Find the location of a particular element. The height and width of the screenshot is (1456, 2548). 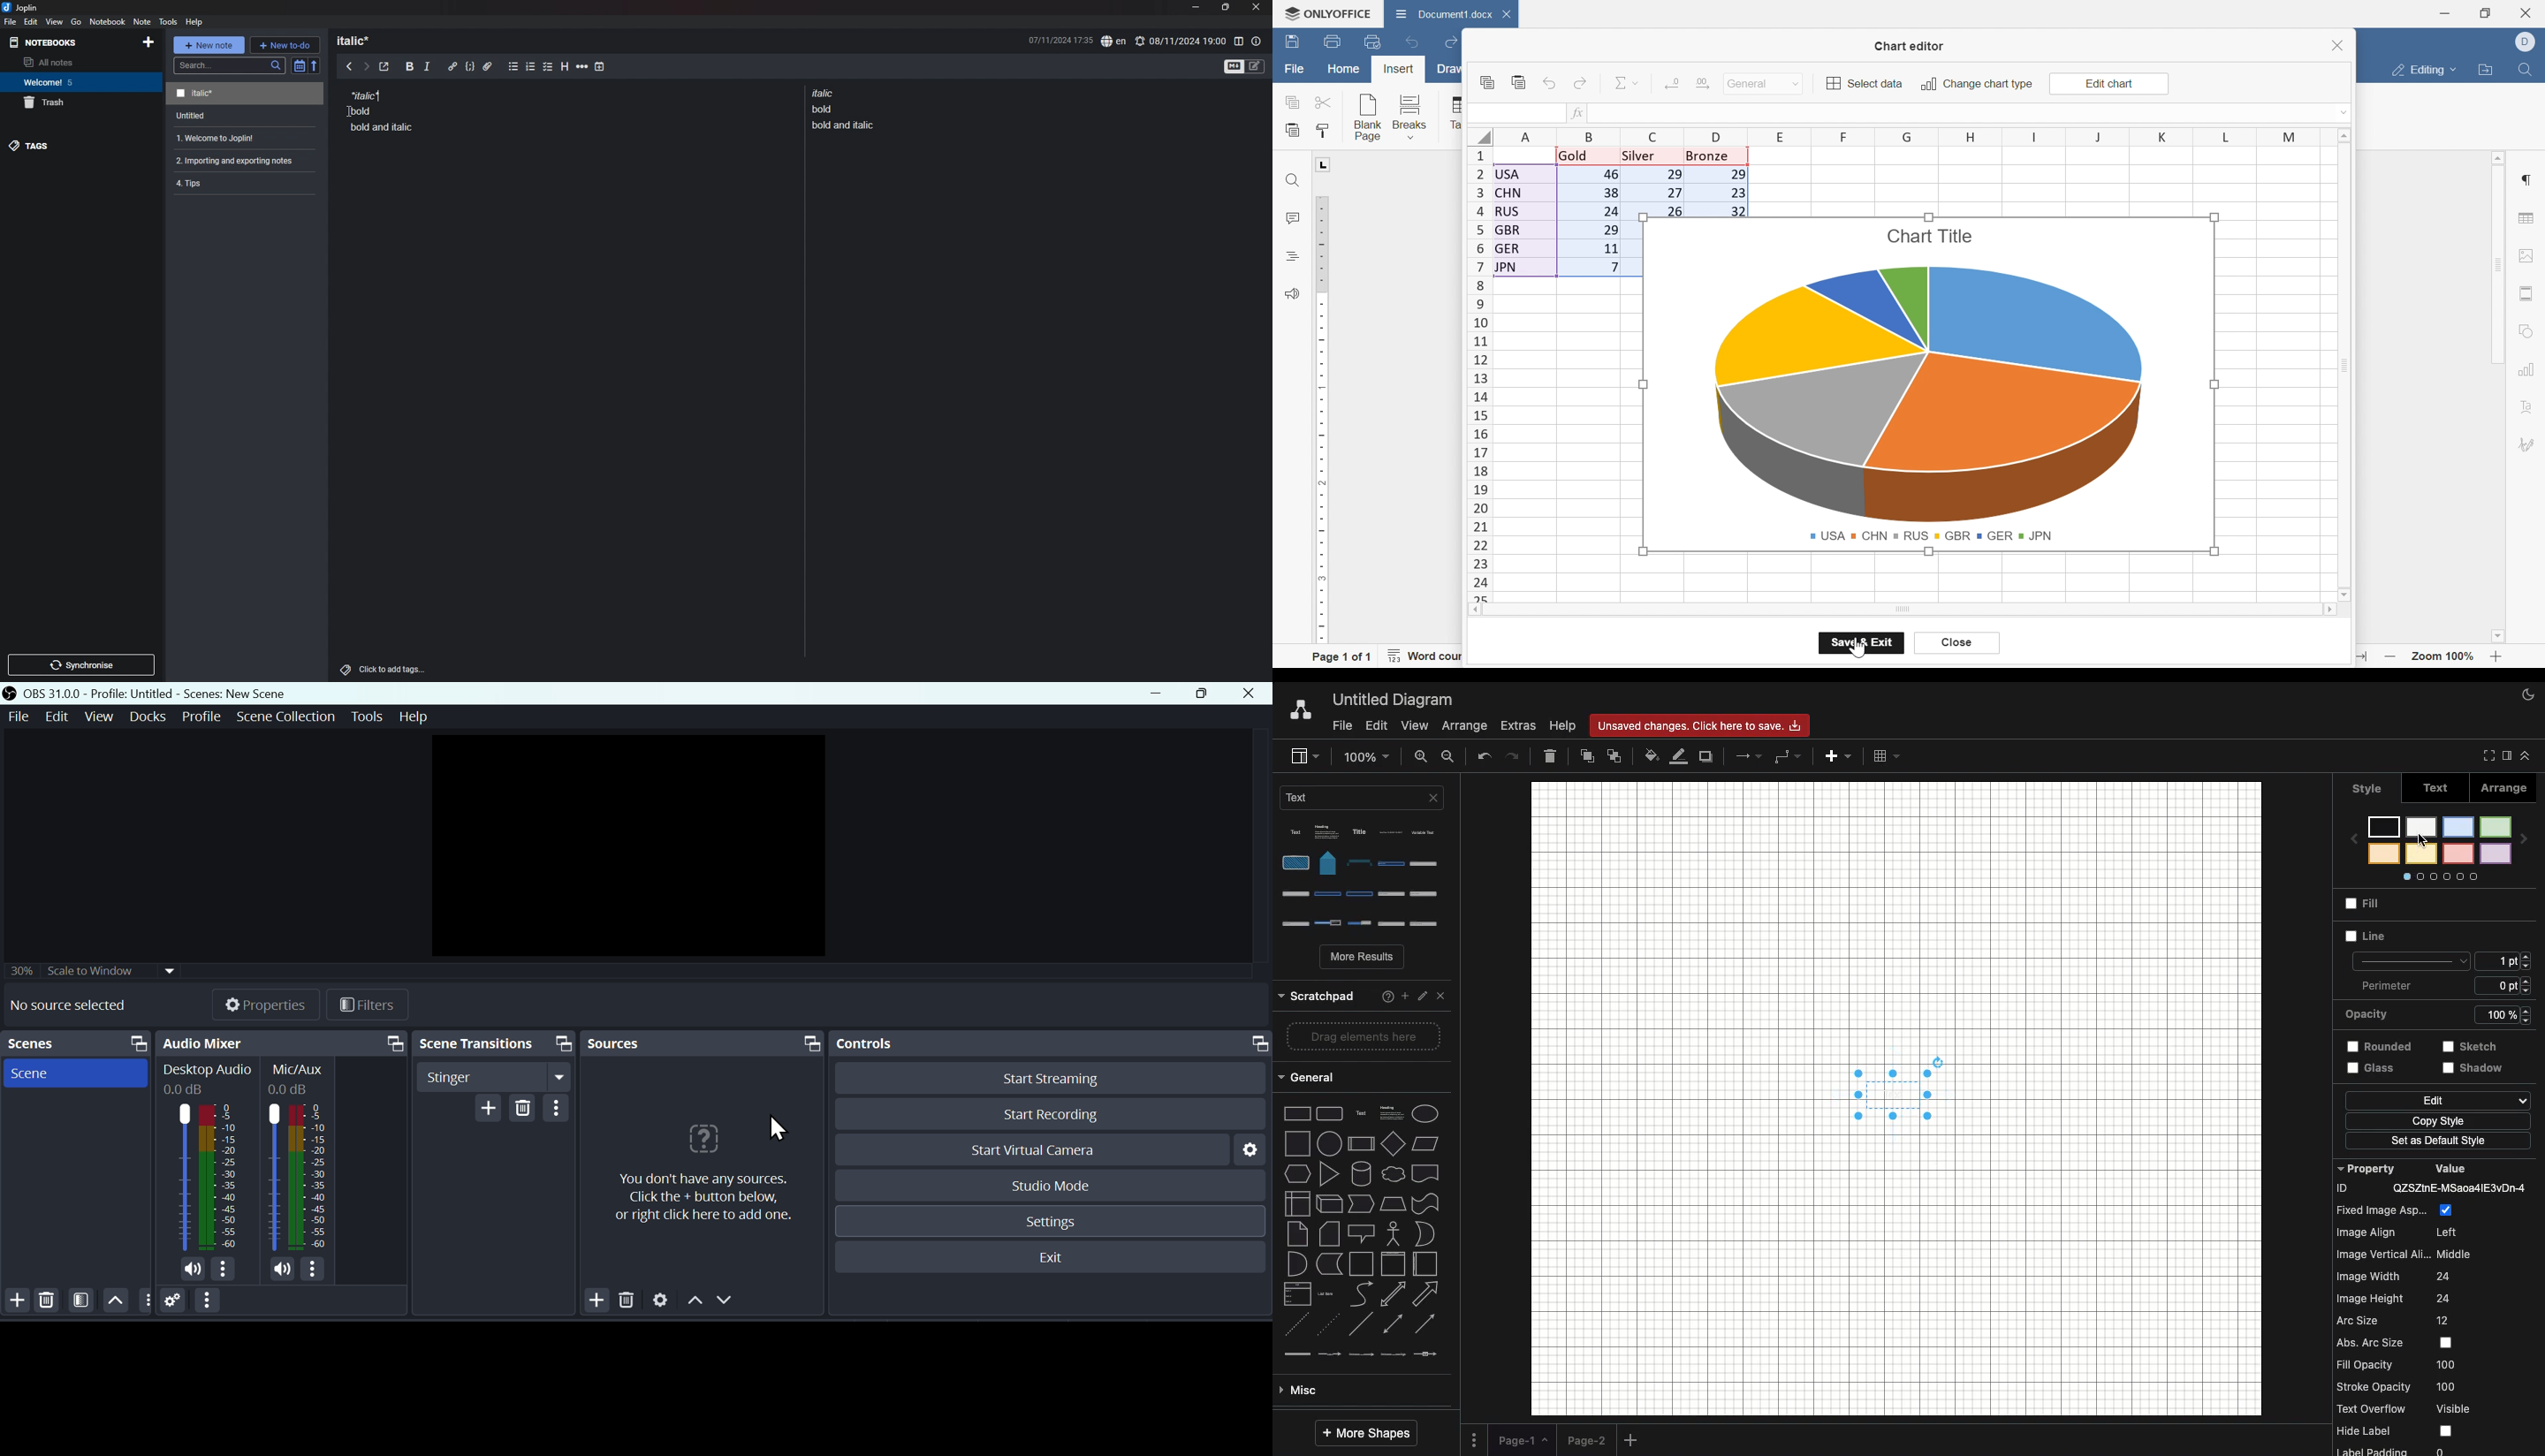

shape is located at coordinates (1364, 1138).